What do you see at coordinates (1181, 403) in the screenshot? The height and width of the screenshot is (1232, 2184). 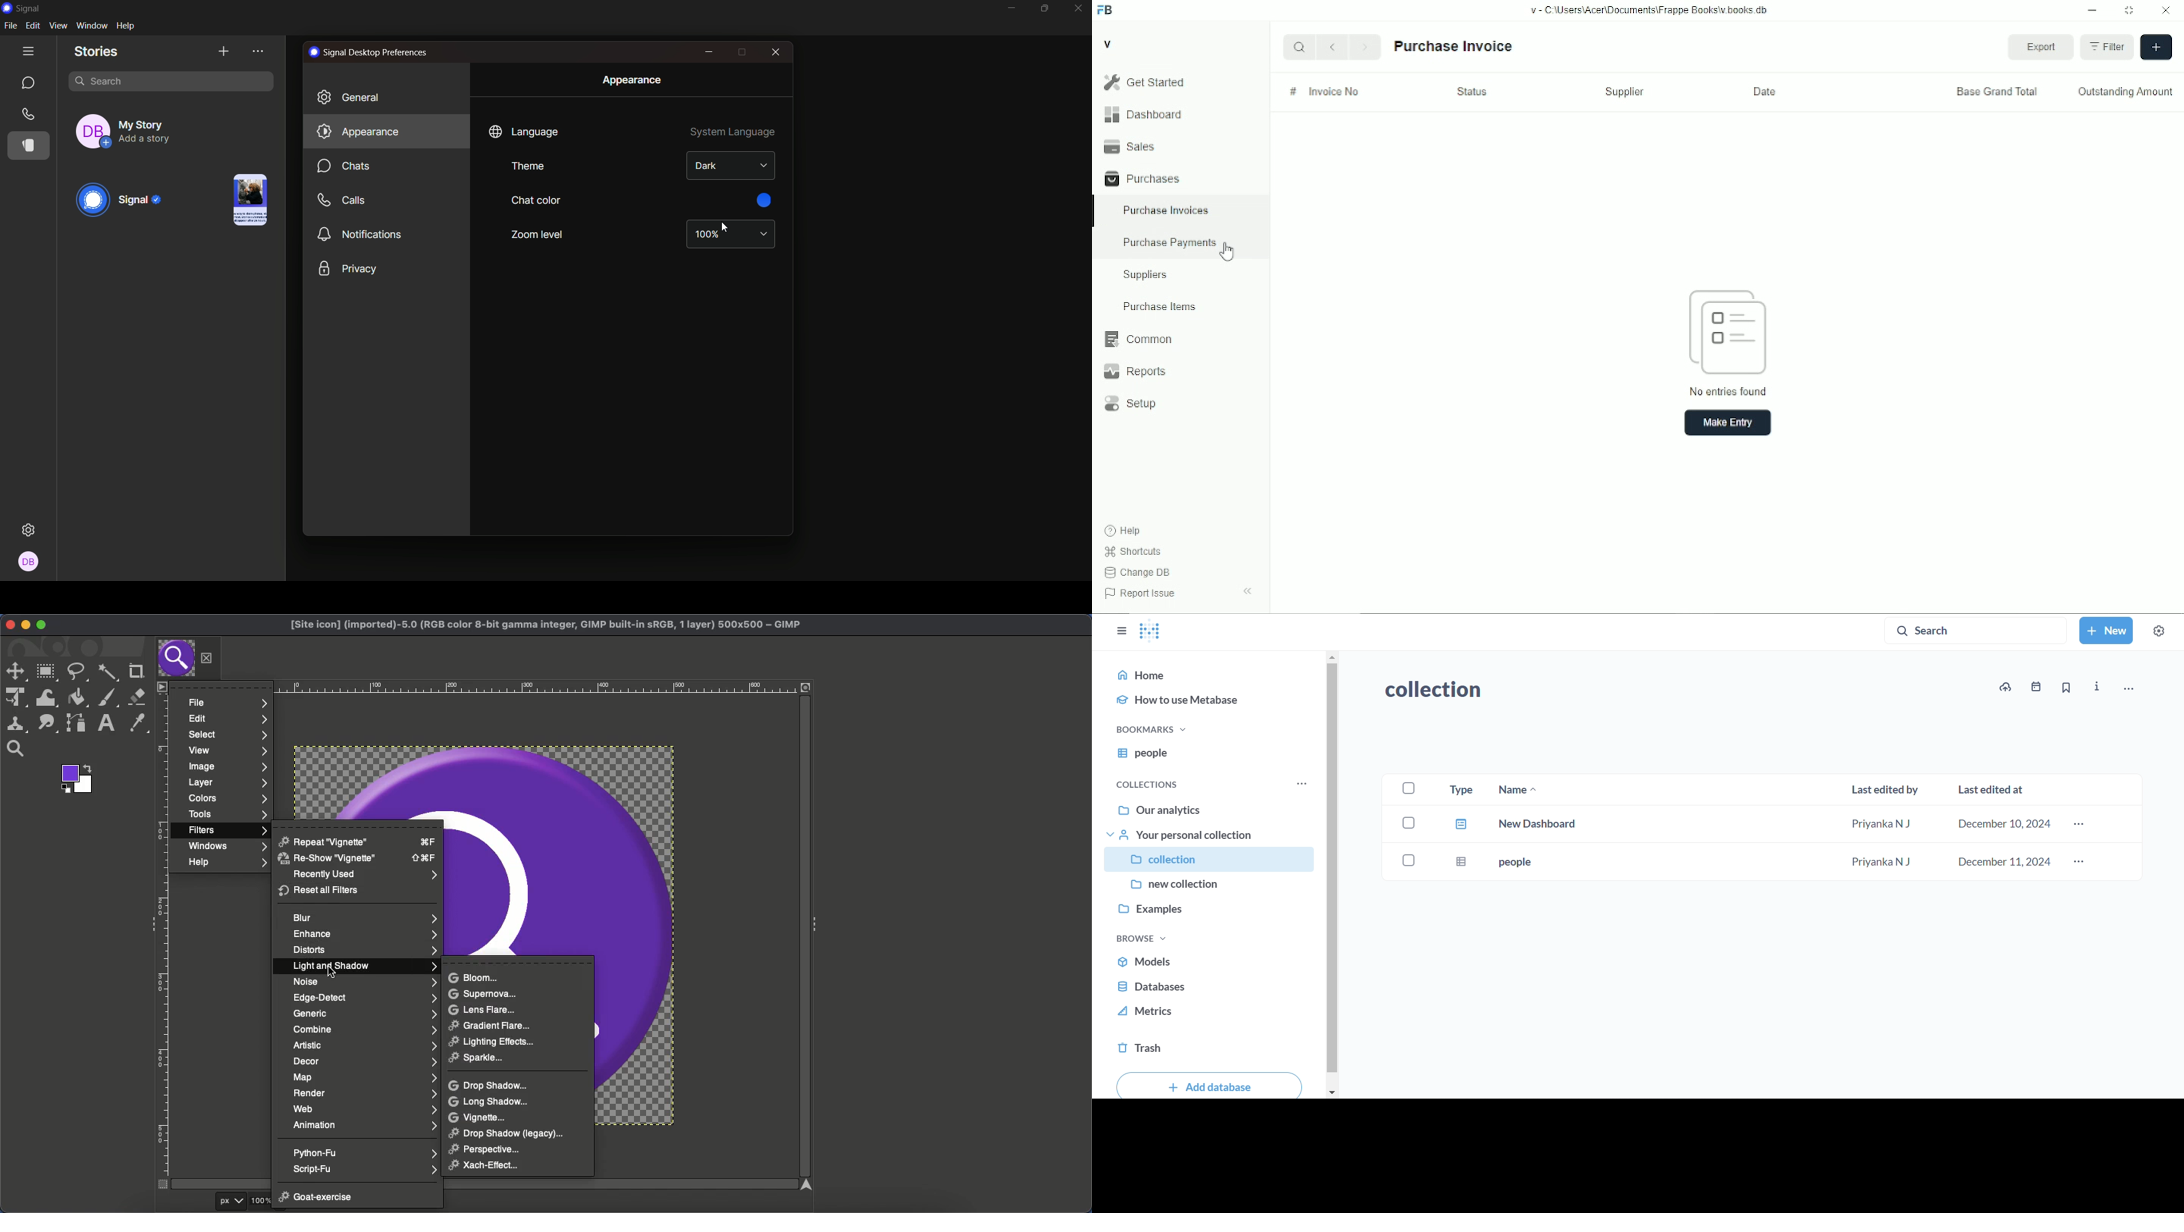 I see `Setup` at bounding box center [1181, 403].